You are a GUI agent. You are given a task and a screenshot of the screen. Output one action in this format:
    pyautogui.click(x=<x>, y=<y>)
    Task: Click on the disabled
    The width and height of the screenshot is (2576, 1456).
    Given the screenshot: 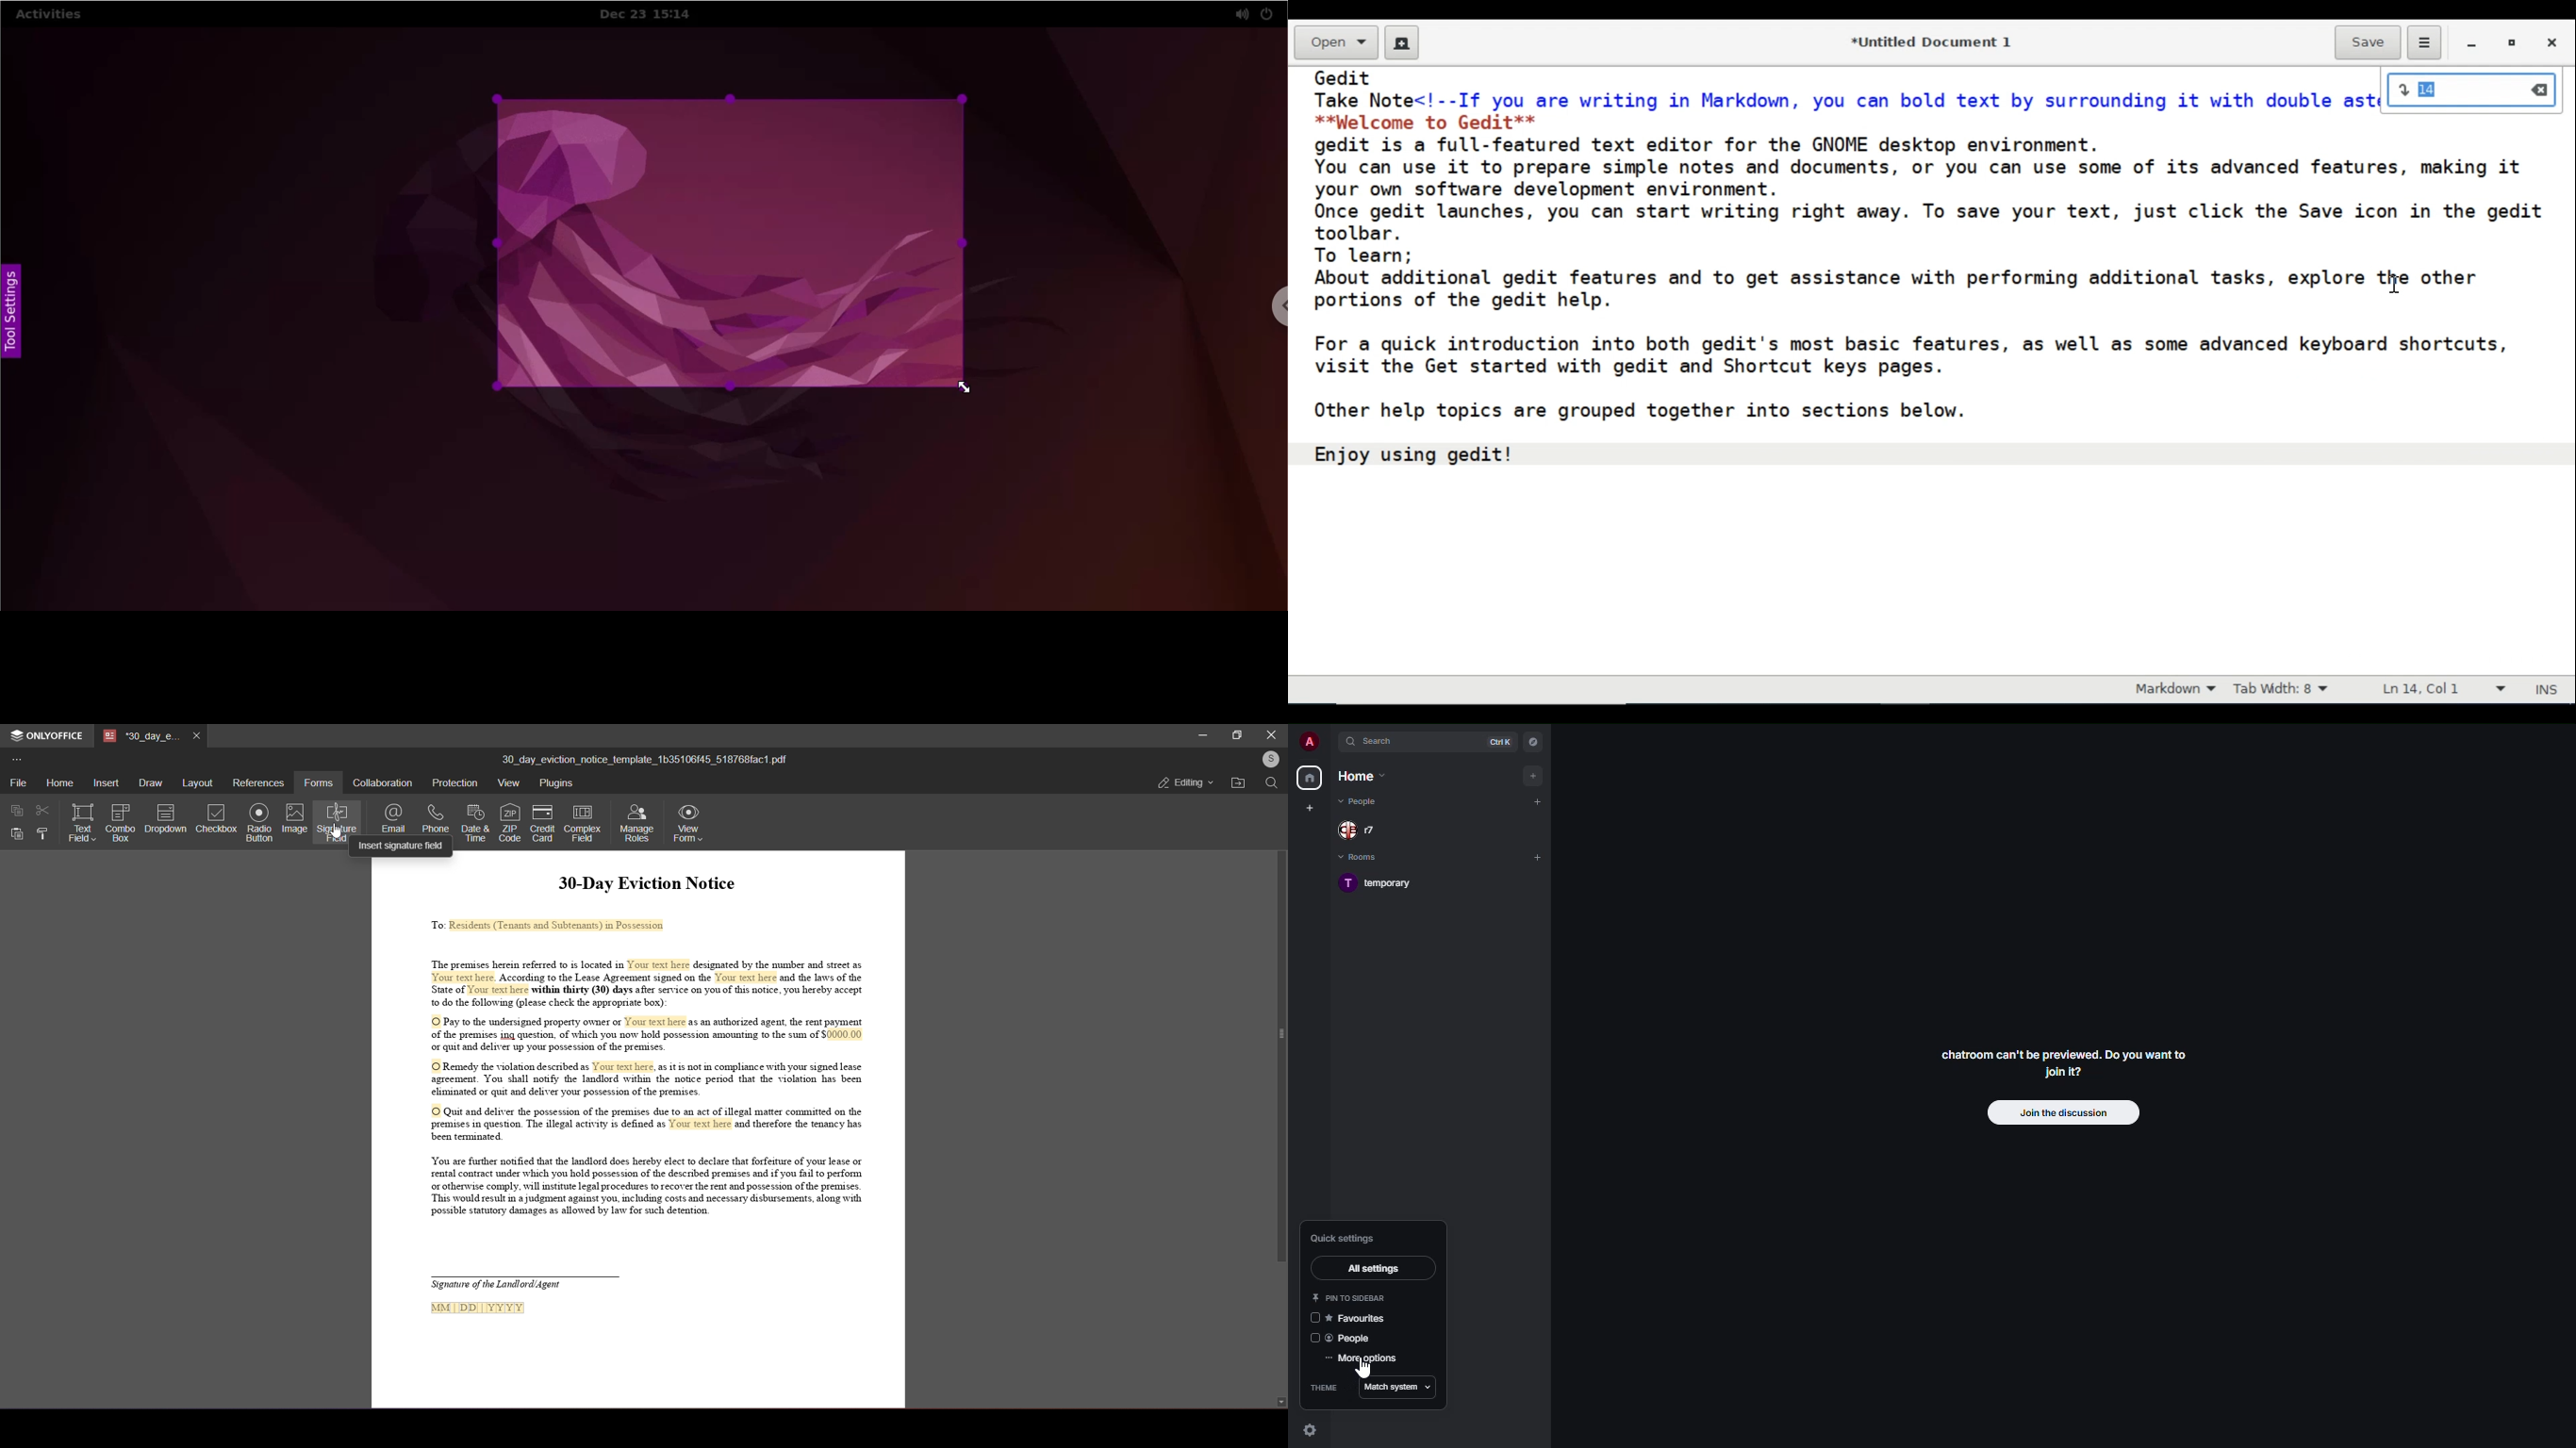 What is the action you would take?
    pyautogui.click(x=1313, y=1318)
    